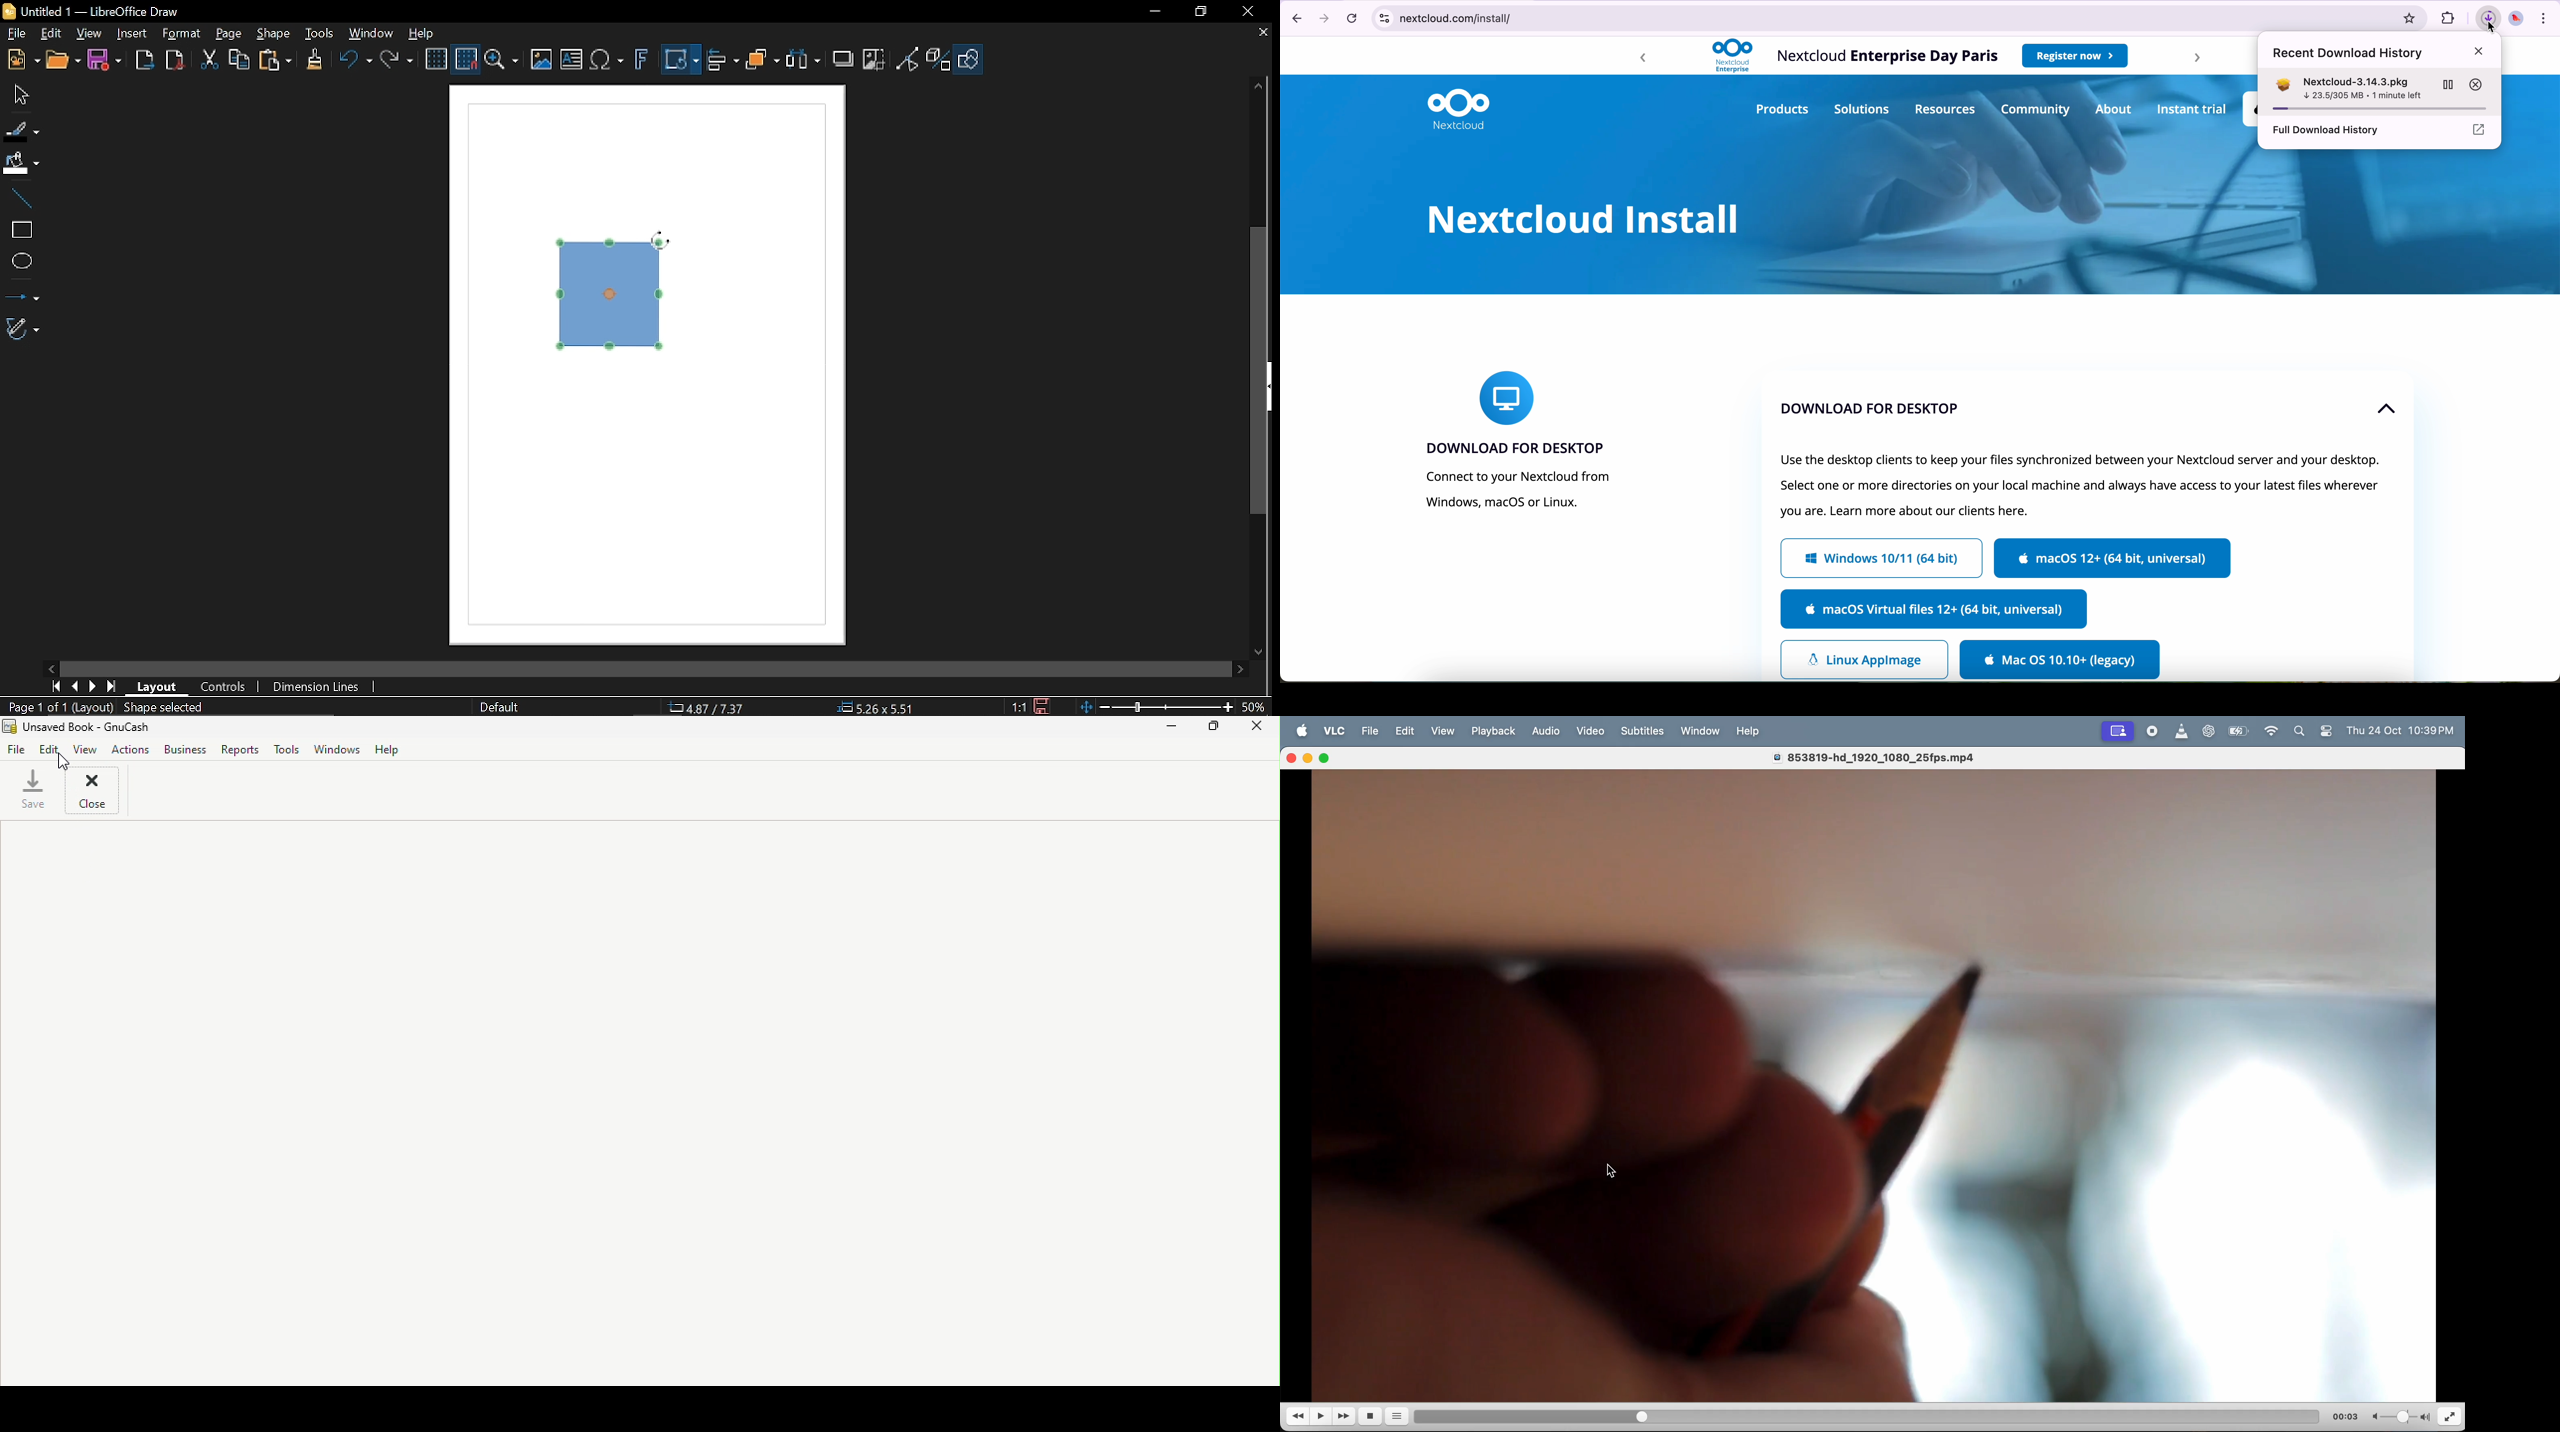  What do you see at coordinates (240, 61) in the screenshot?
I see `Copy` at bounding box center [240, 61].